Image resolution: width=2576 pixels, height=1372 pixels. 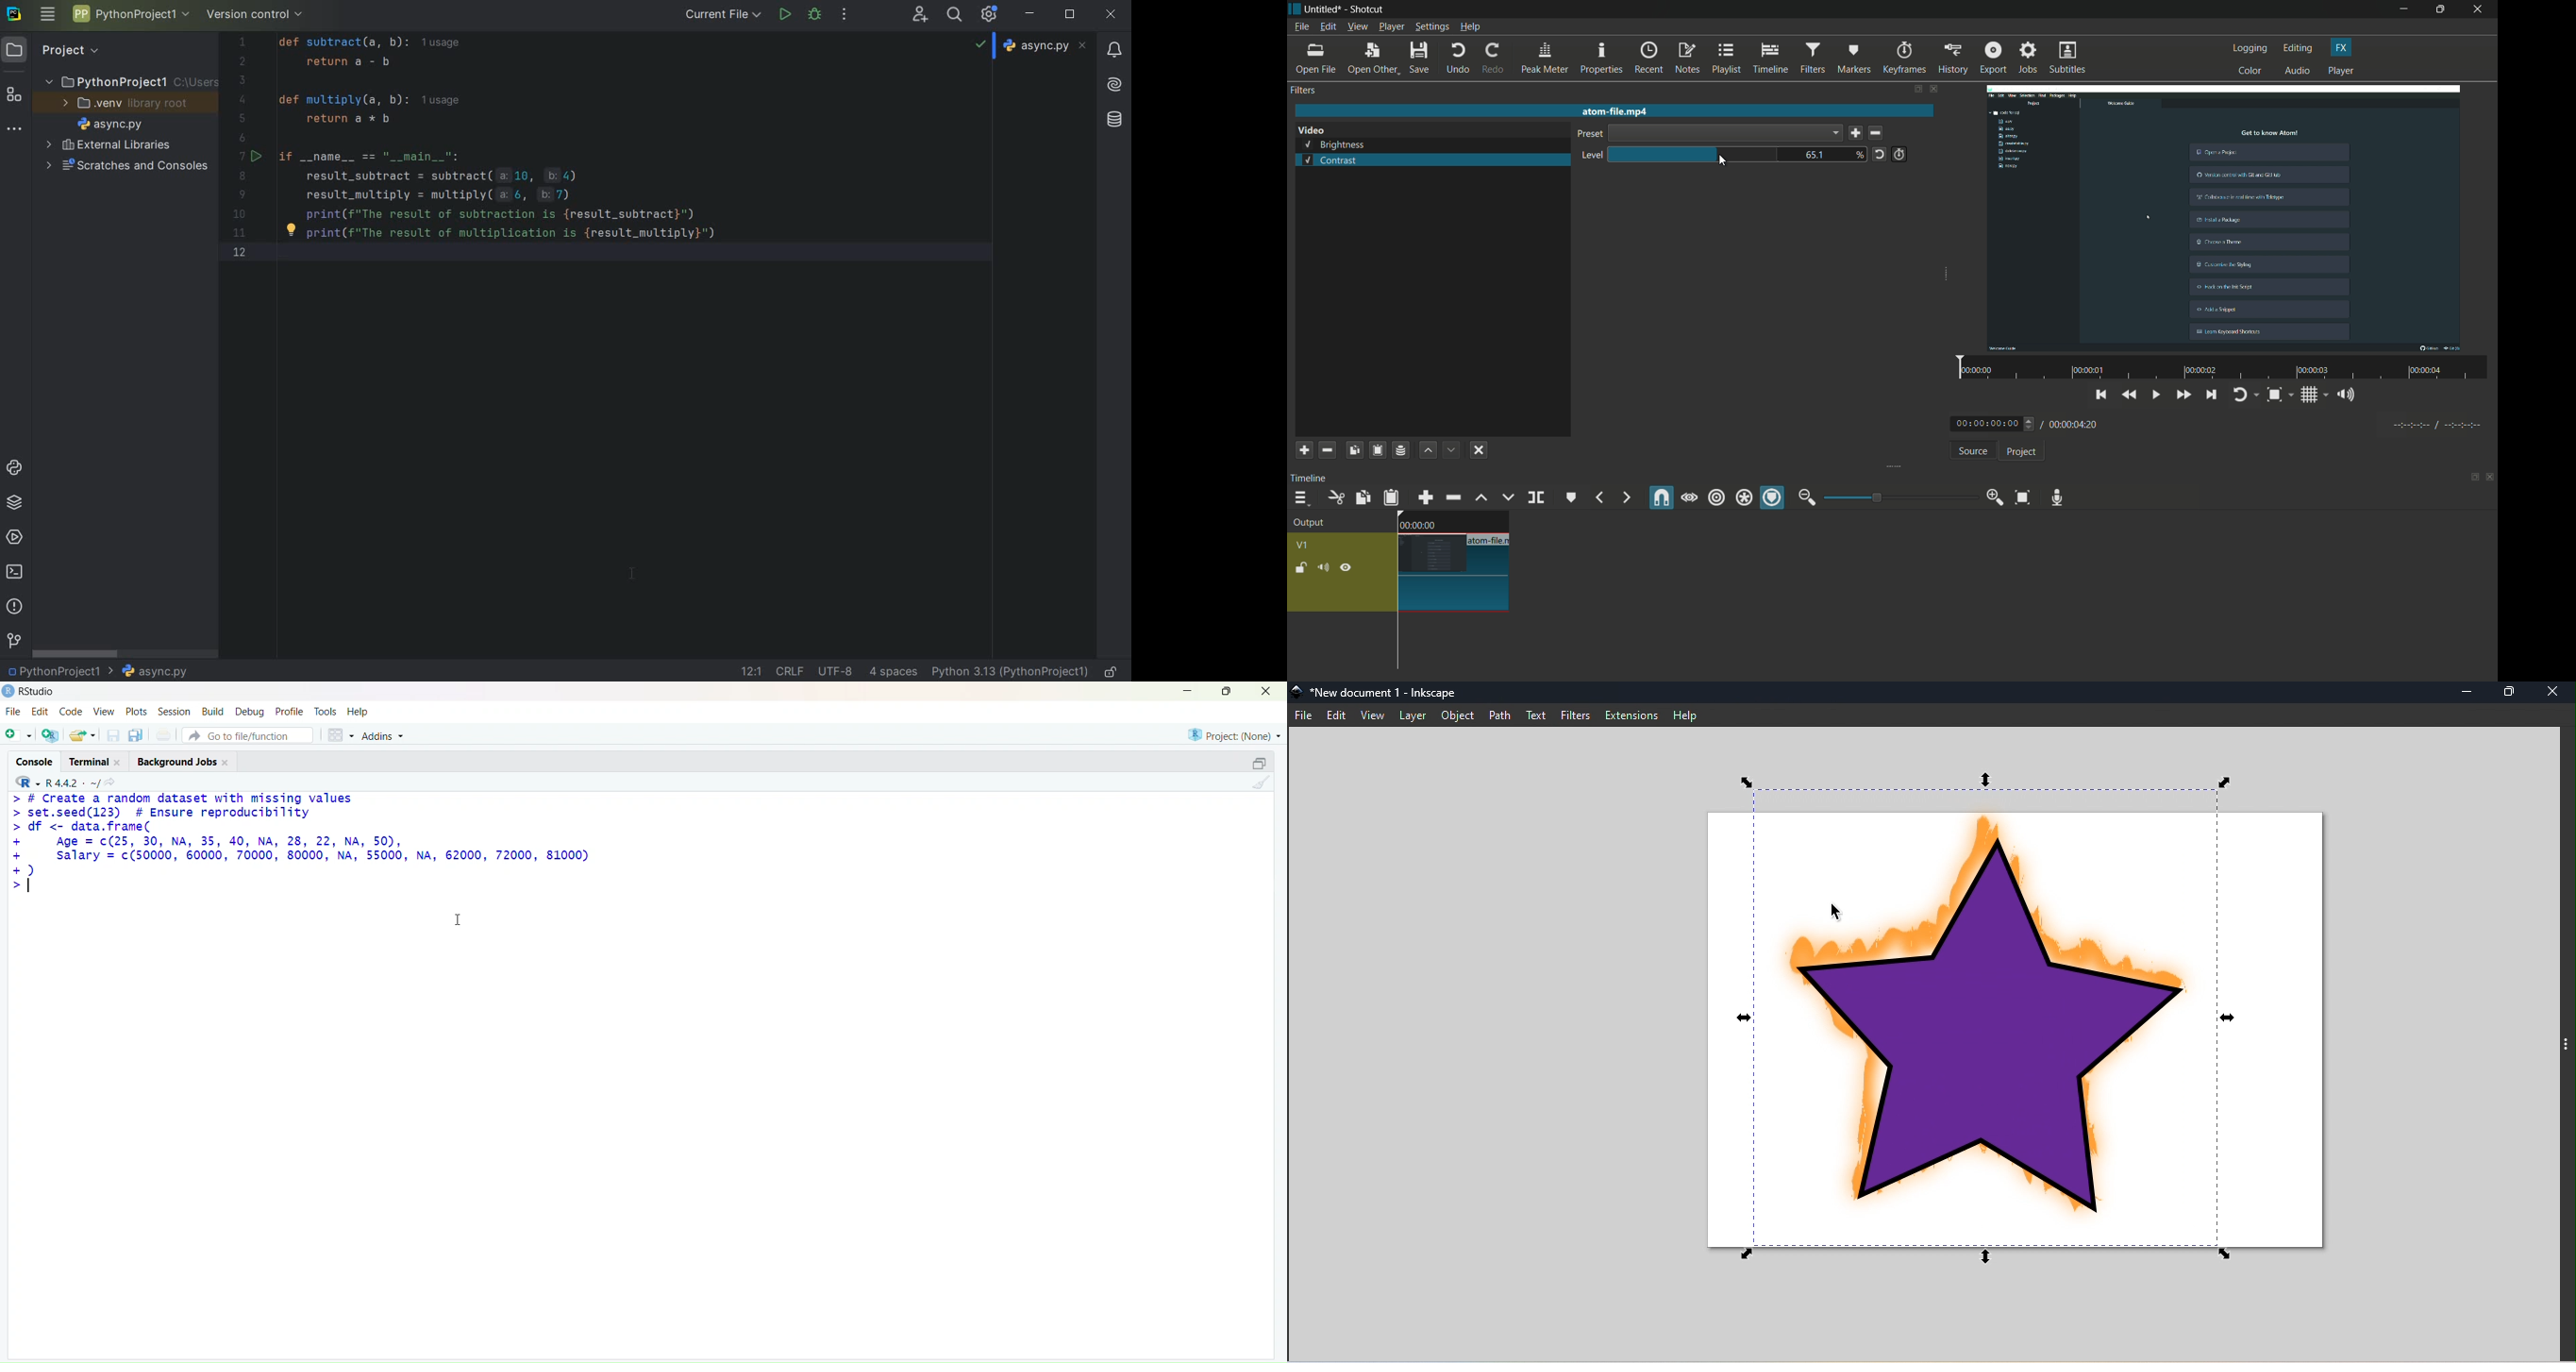 What do you see at coordinates (2511, 694) in the screenshot?
I see `Maximize` at bounding box center [2511, 694].